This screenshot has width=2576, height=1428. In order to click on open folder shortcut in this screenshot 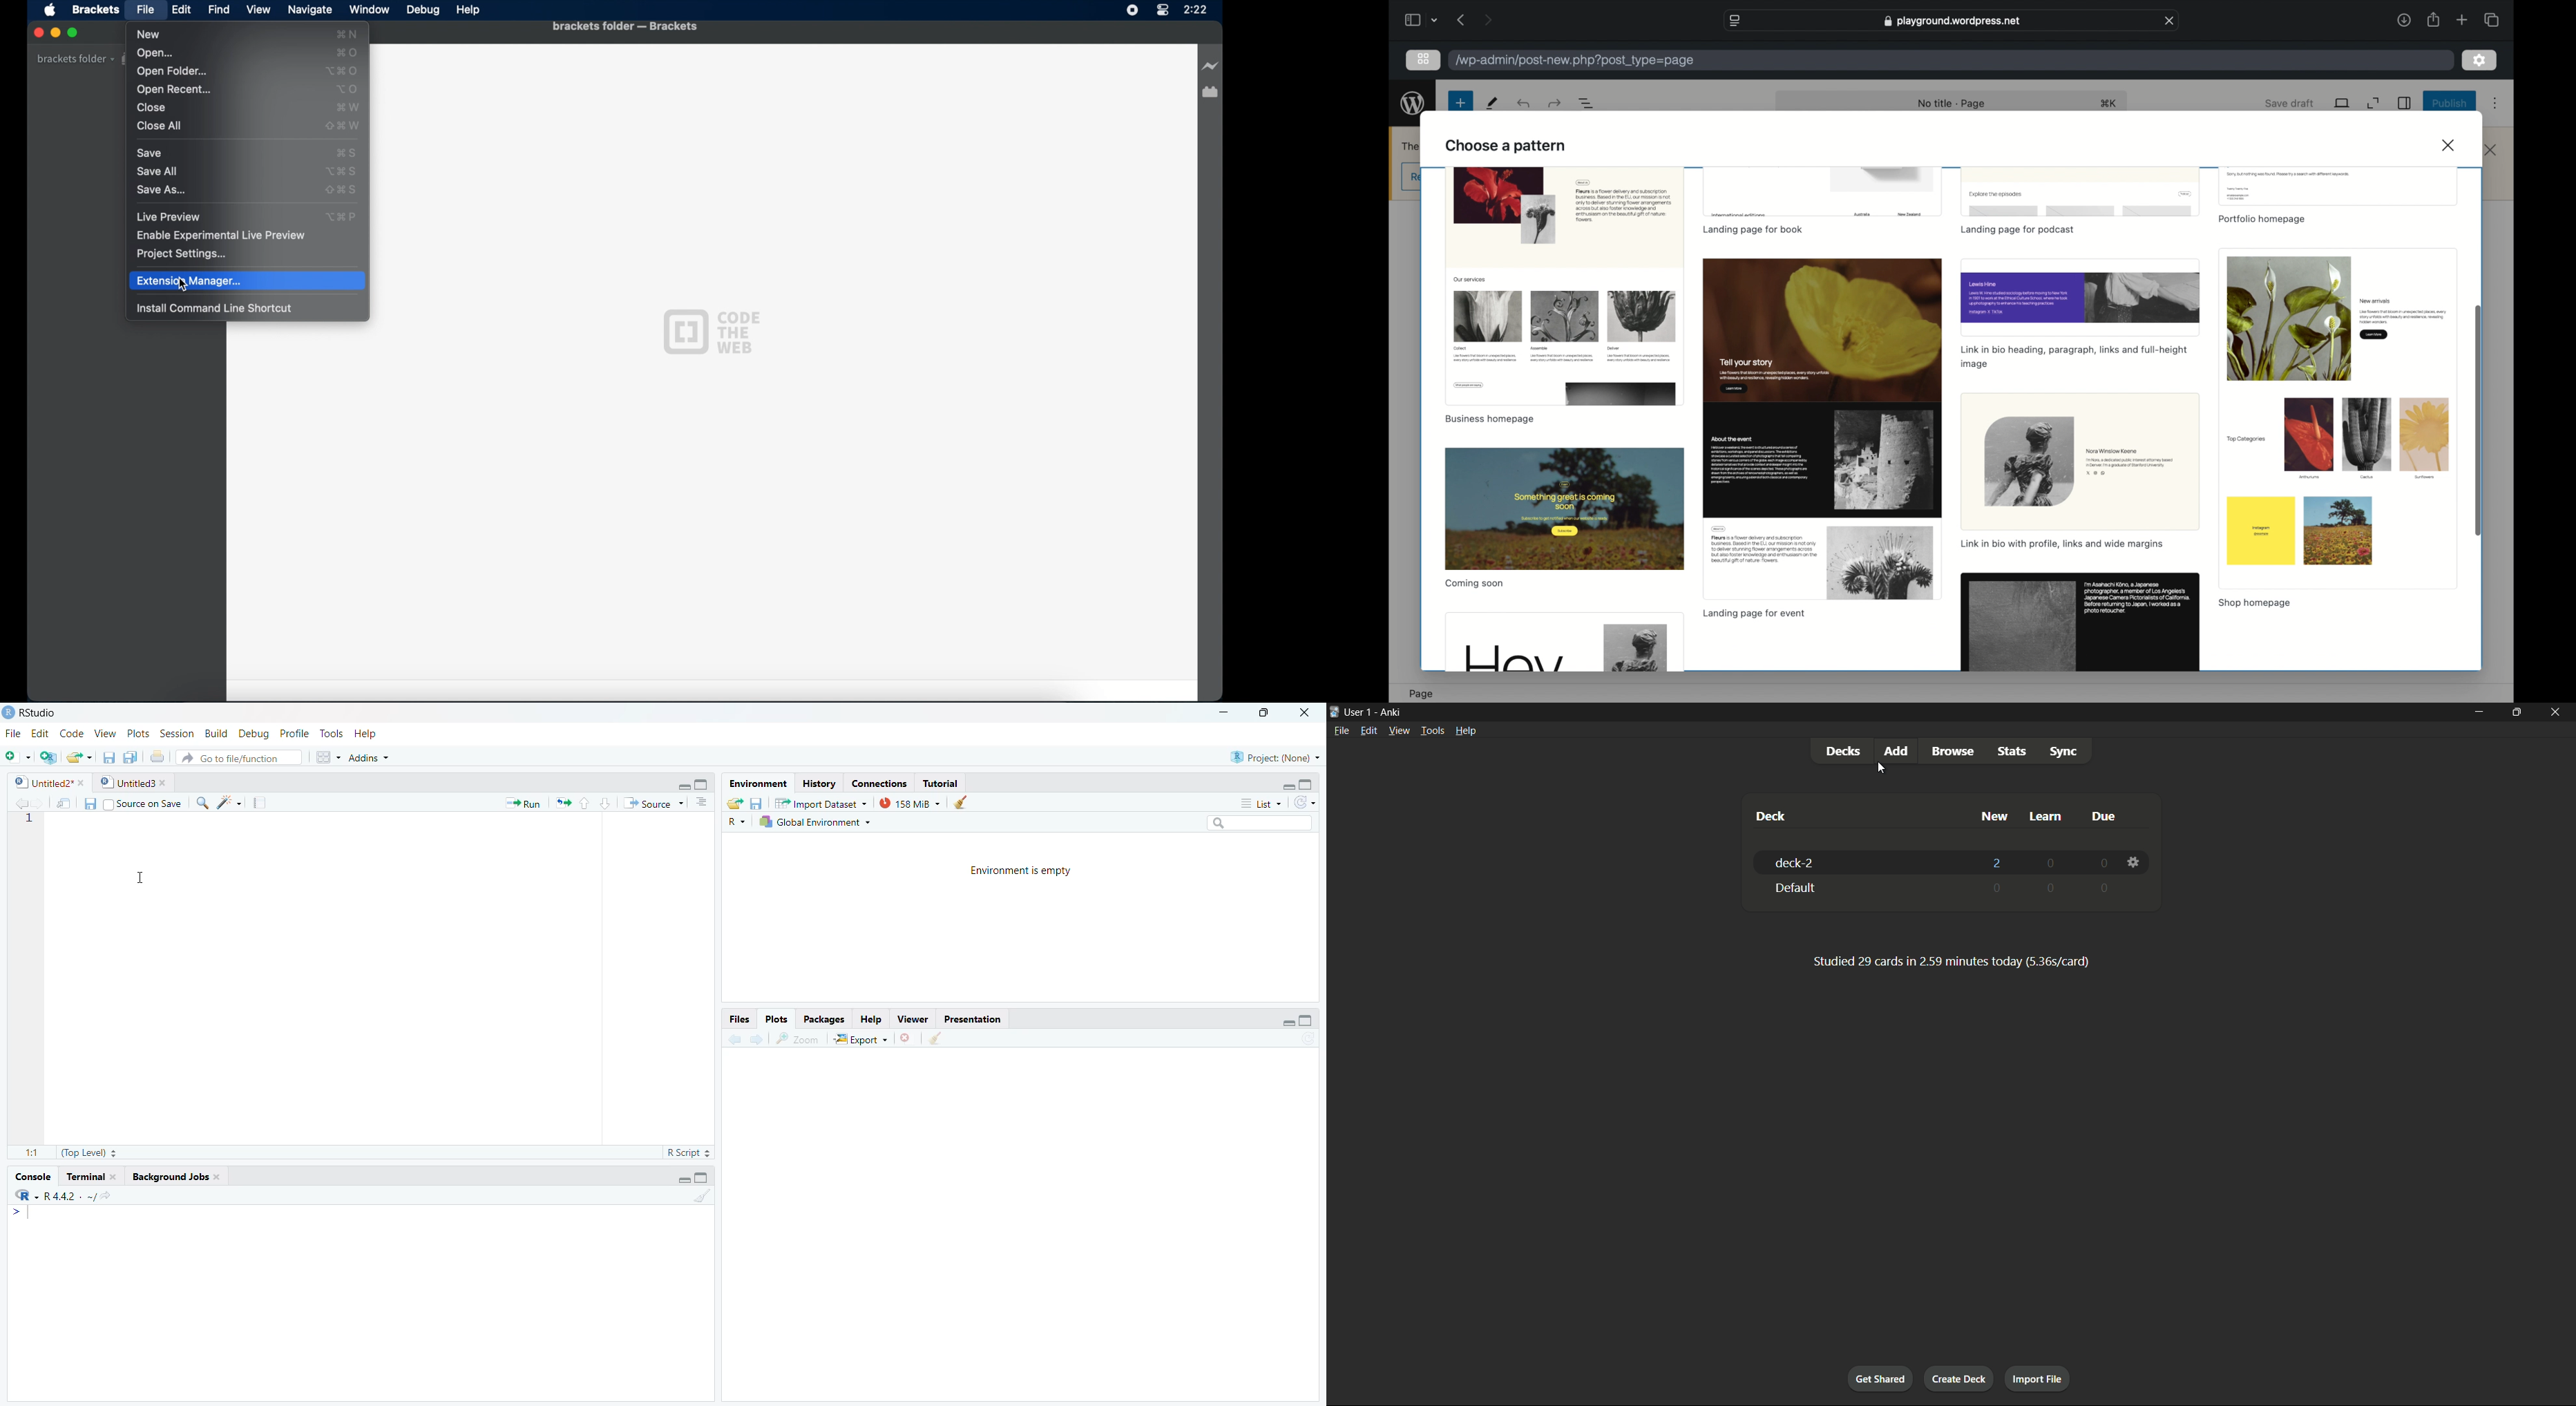, I will do `click(342, 71)`.